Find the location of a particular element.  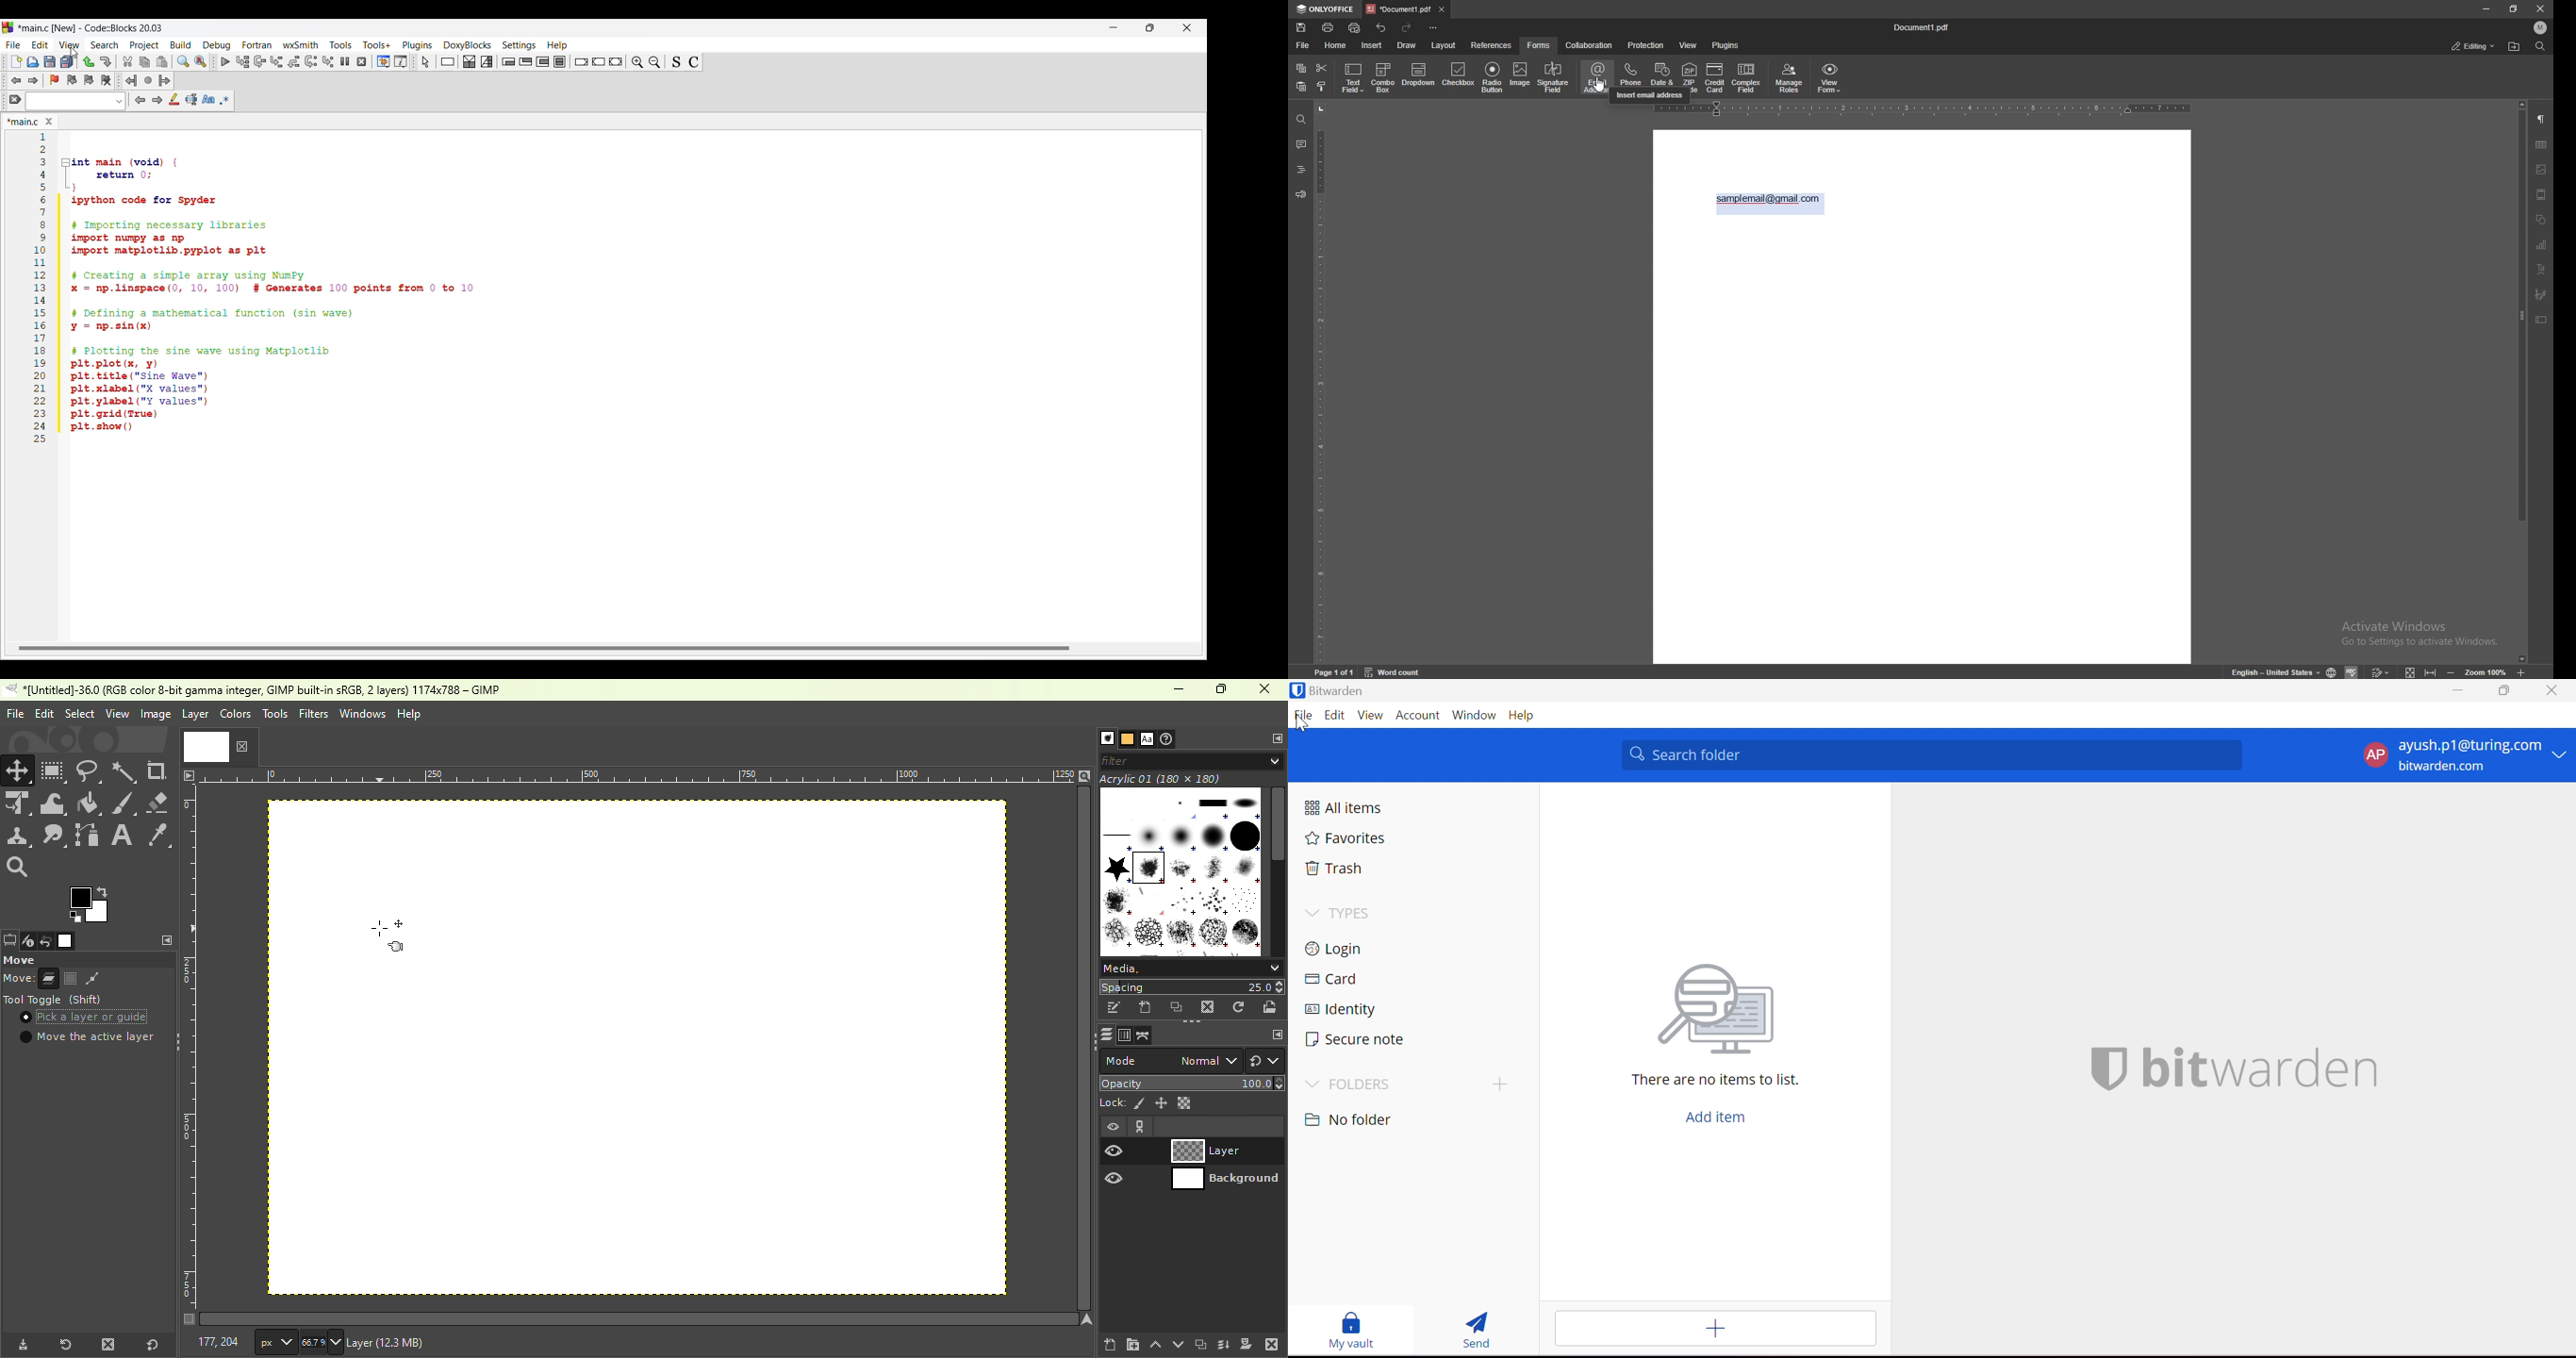

complex field is located at coordinates (1747, 78).